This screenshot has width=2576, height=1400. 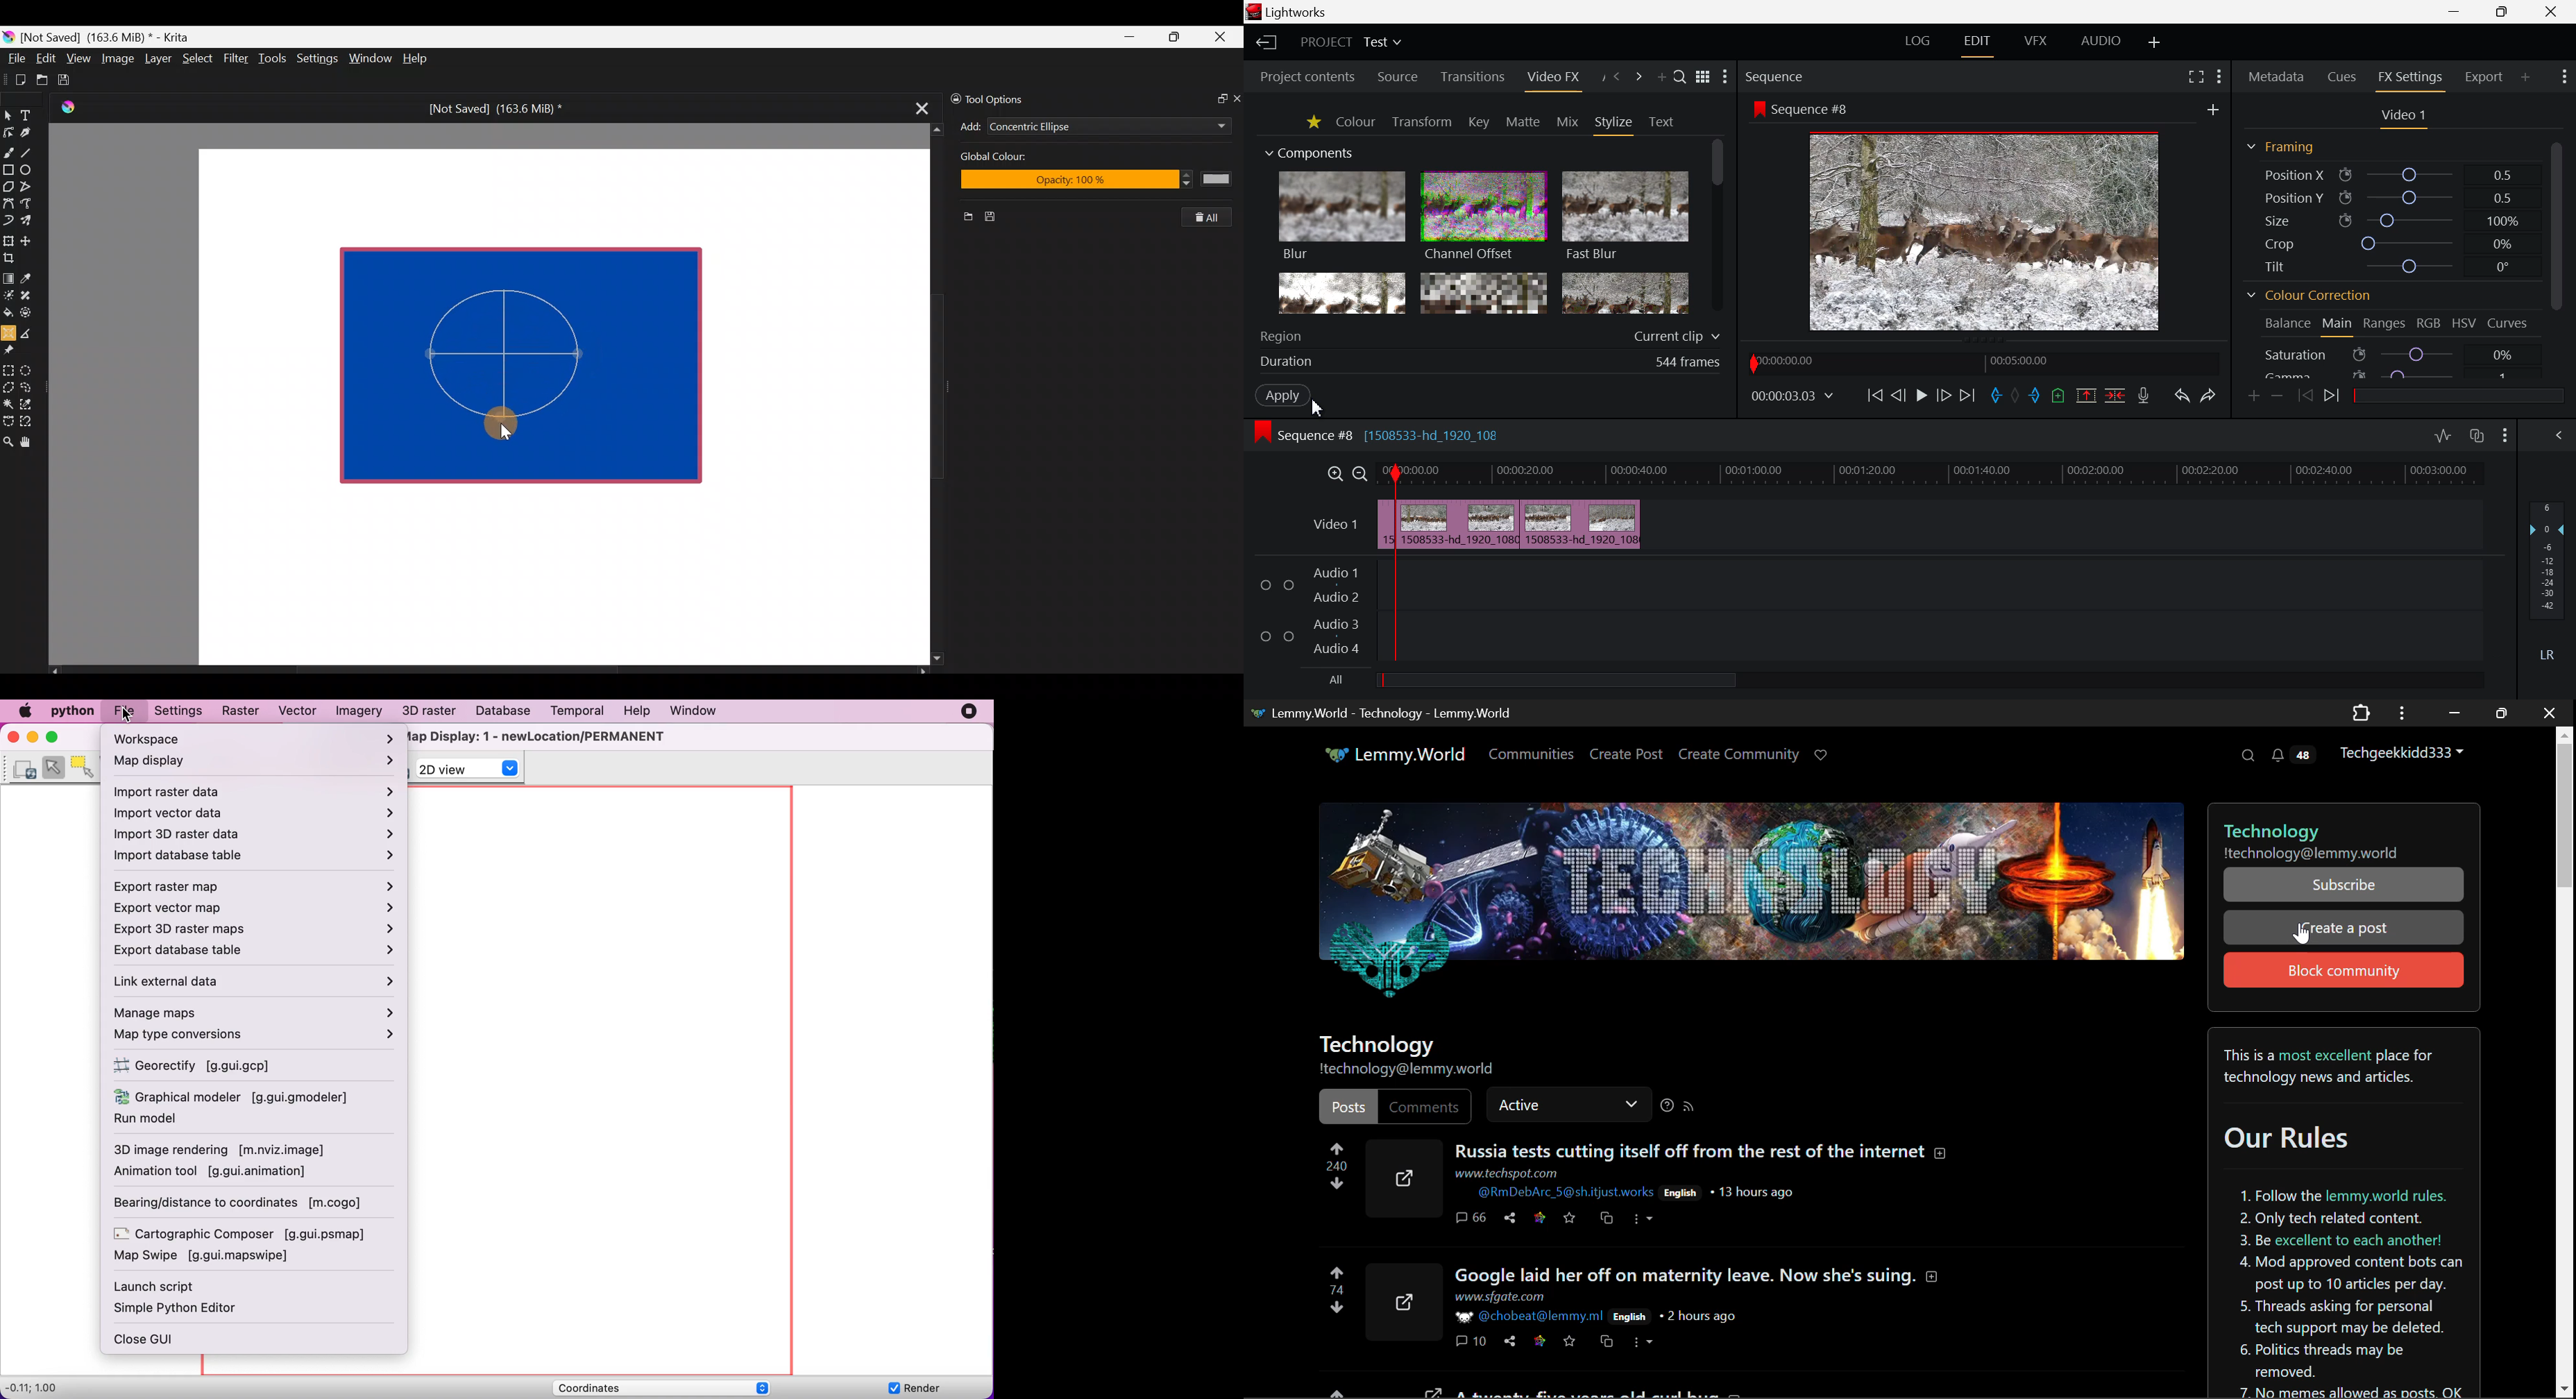 What do you see at coordinates (45, 60) in the screenshot?
I see `Edit` at bounding box center [45, 60].